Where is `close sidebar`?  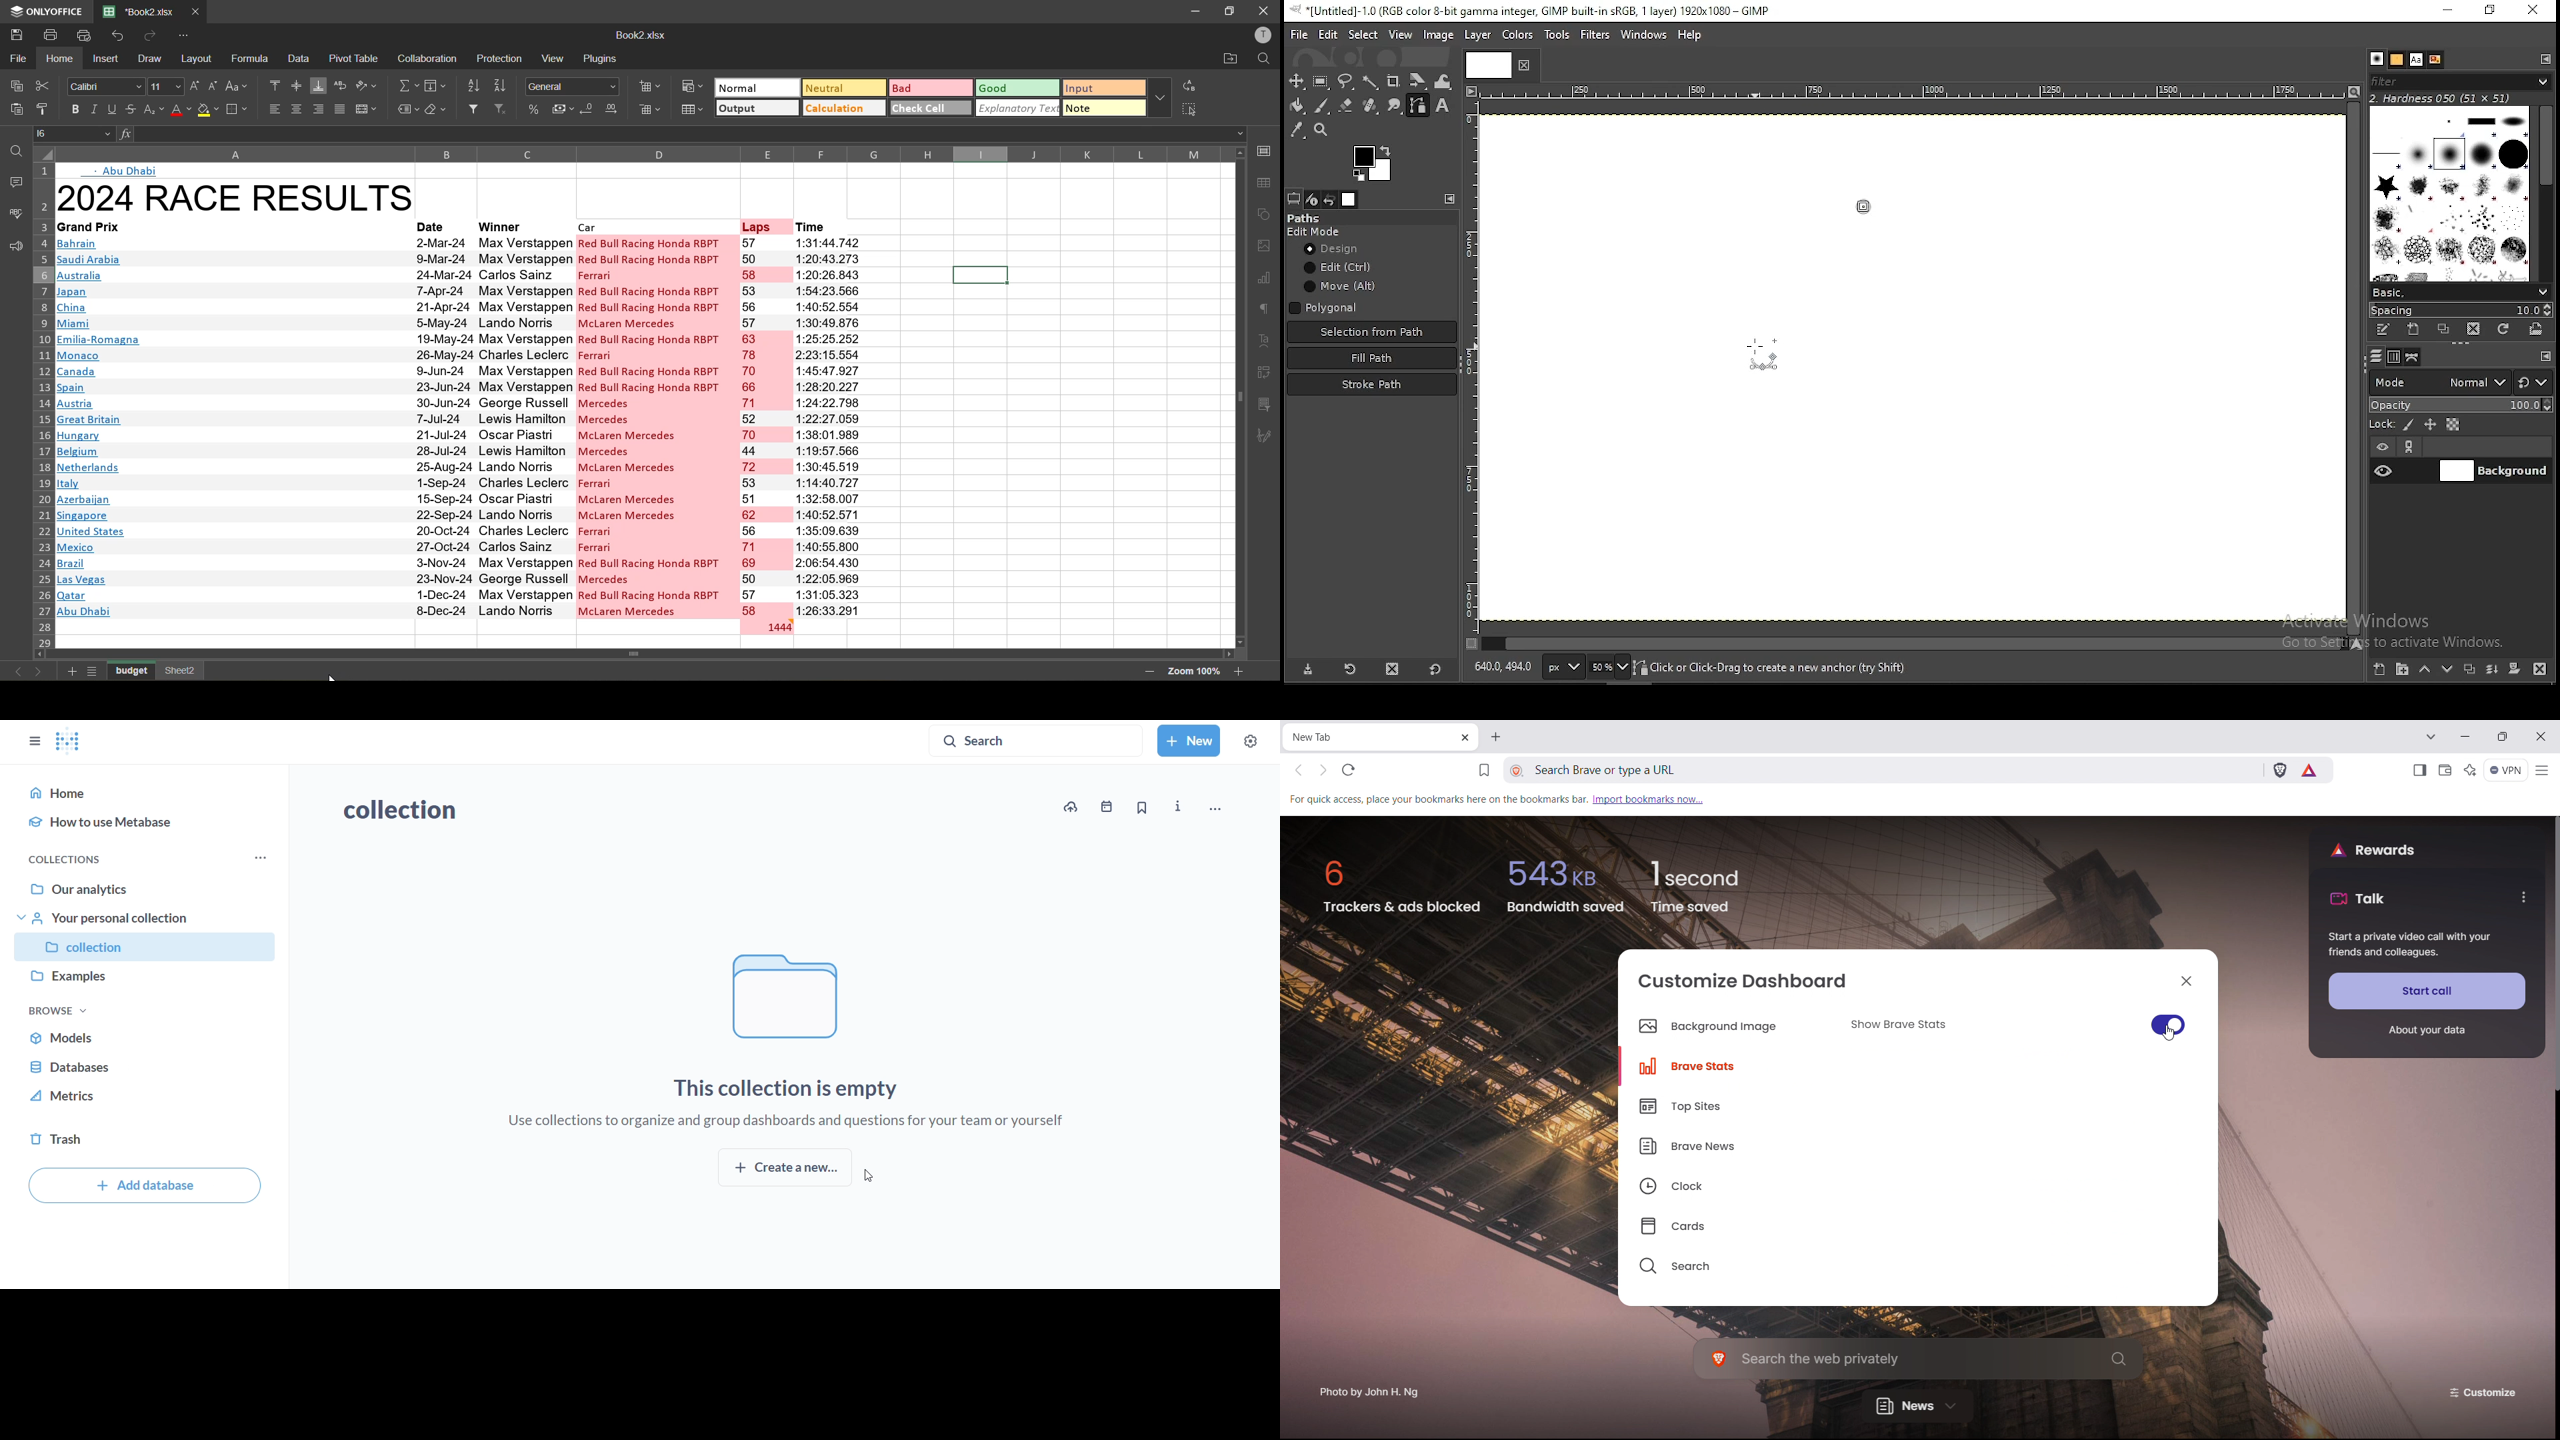 close sidebar is located at coordinates (26, 736).